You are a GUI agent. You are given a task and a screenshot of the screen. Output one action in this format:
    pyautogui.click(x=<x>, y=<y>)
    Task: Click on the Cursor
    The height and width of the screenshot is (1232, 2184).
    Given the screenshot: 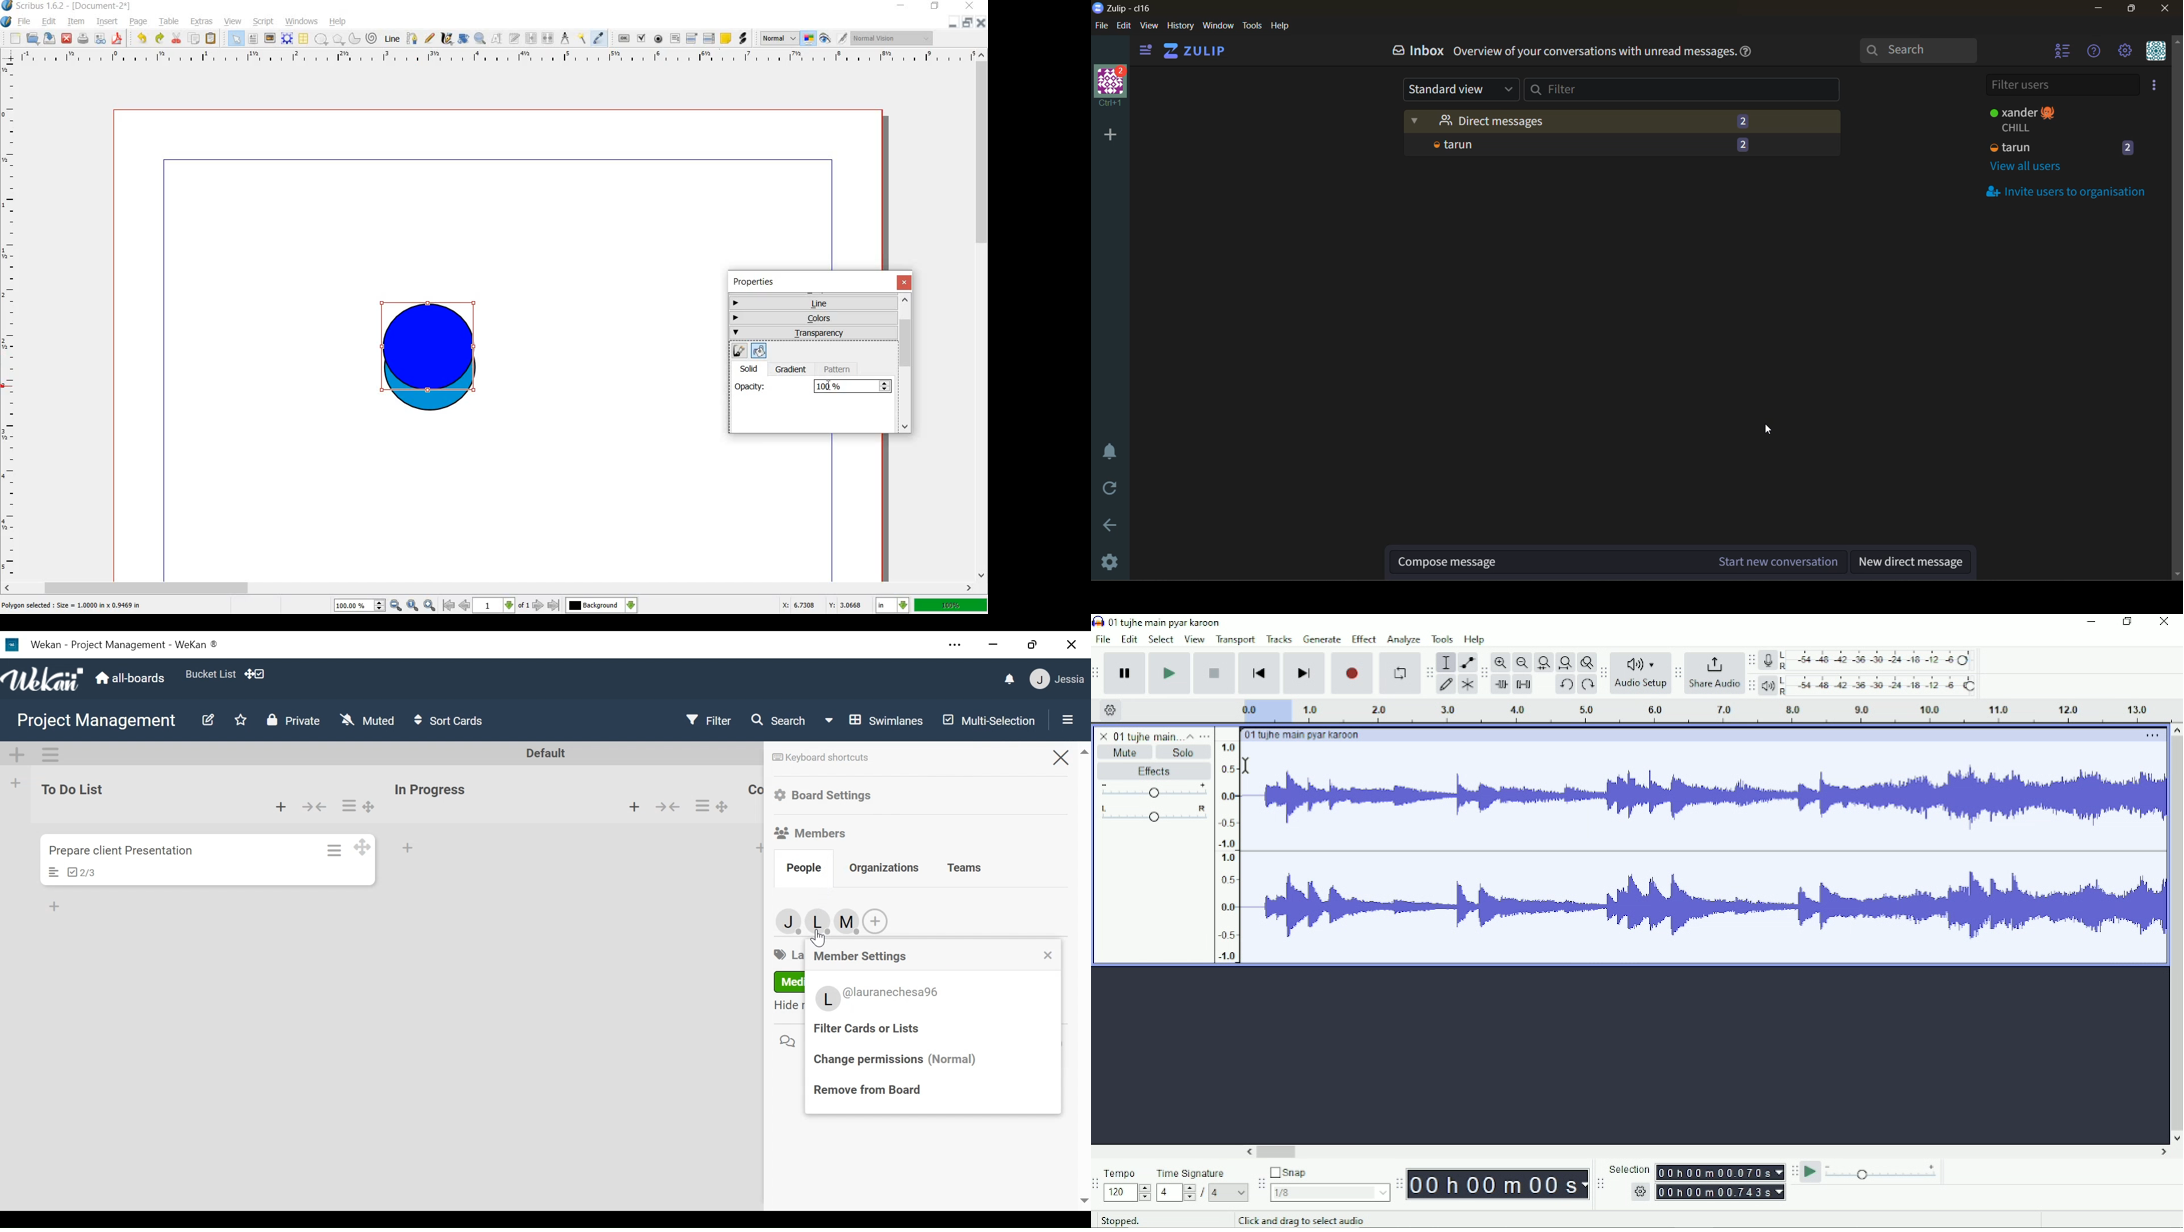 What is the action you would take?
    pyautogui.click(x=1771, y=431)
    